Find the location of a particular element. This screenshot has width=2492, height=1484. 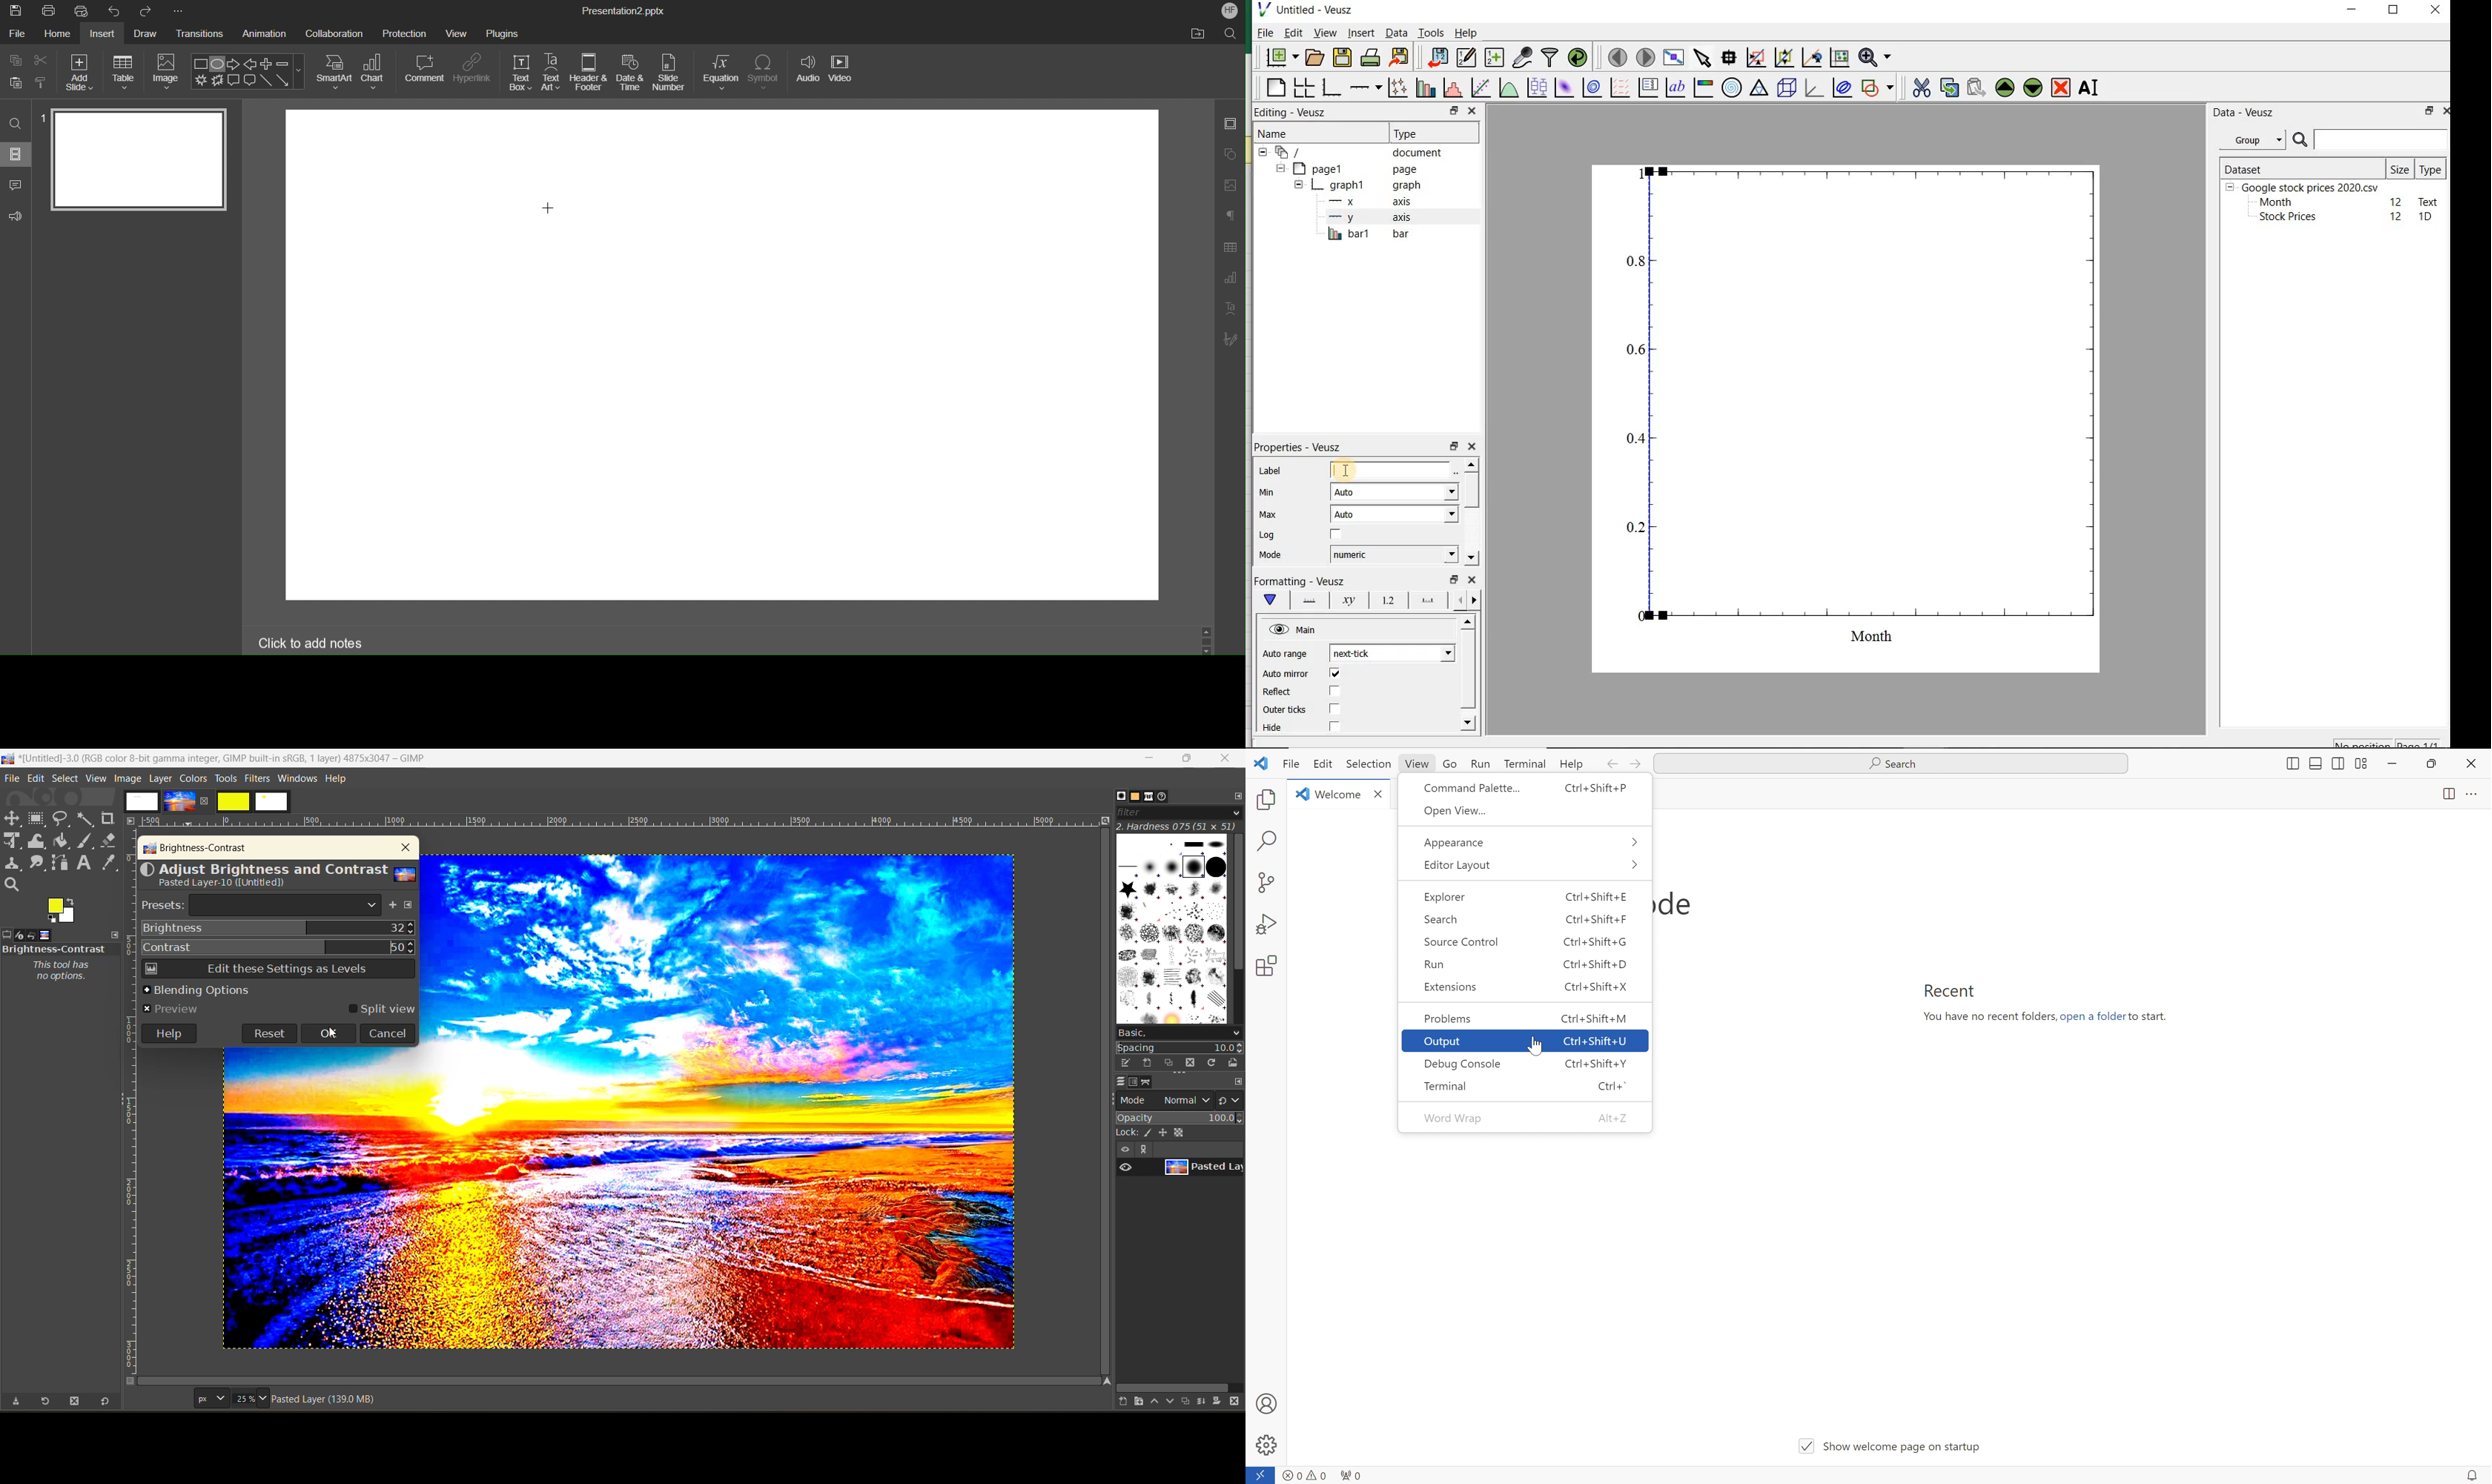

Signature is located at coordinates (1231, 340).